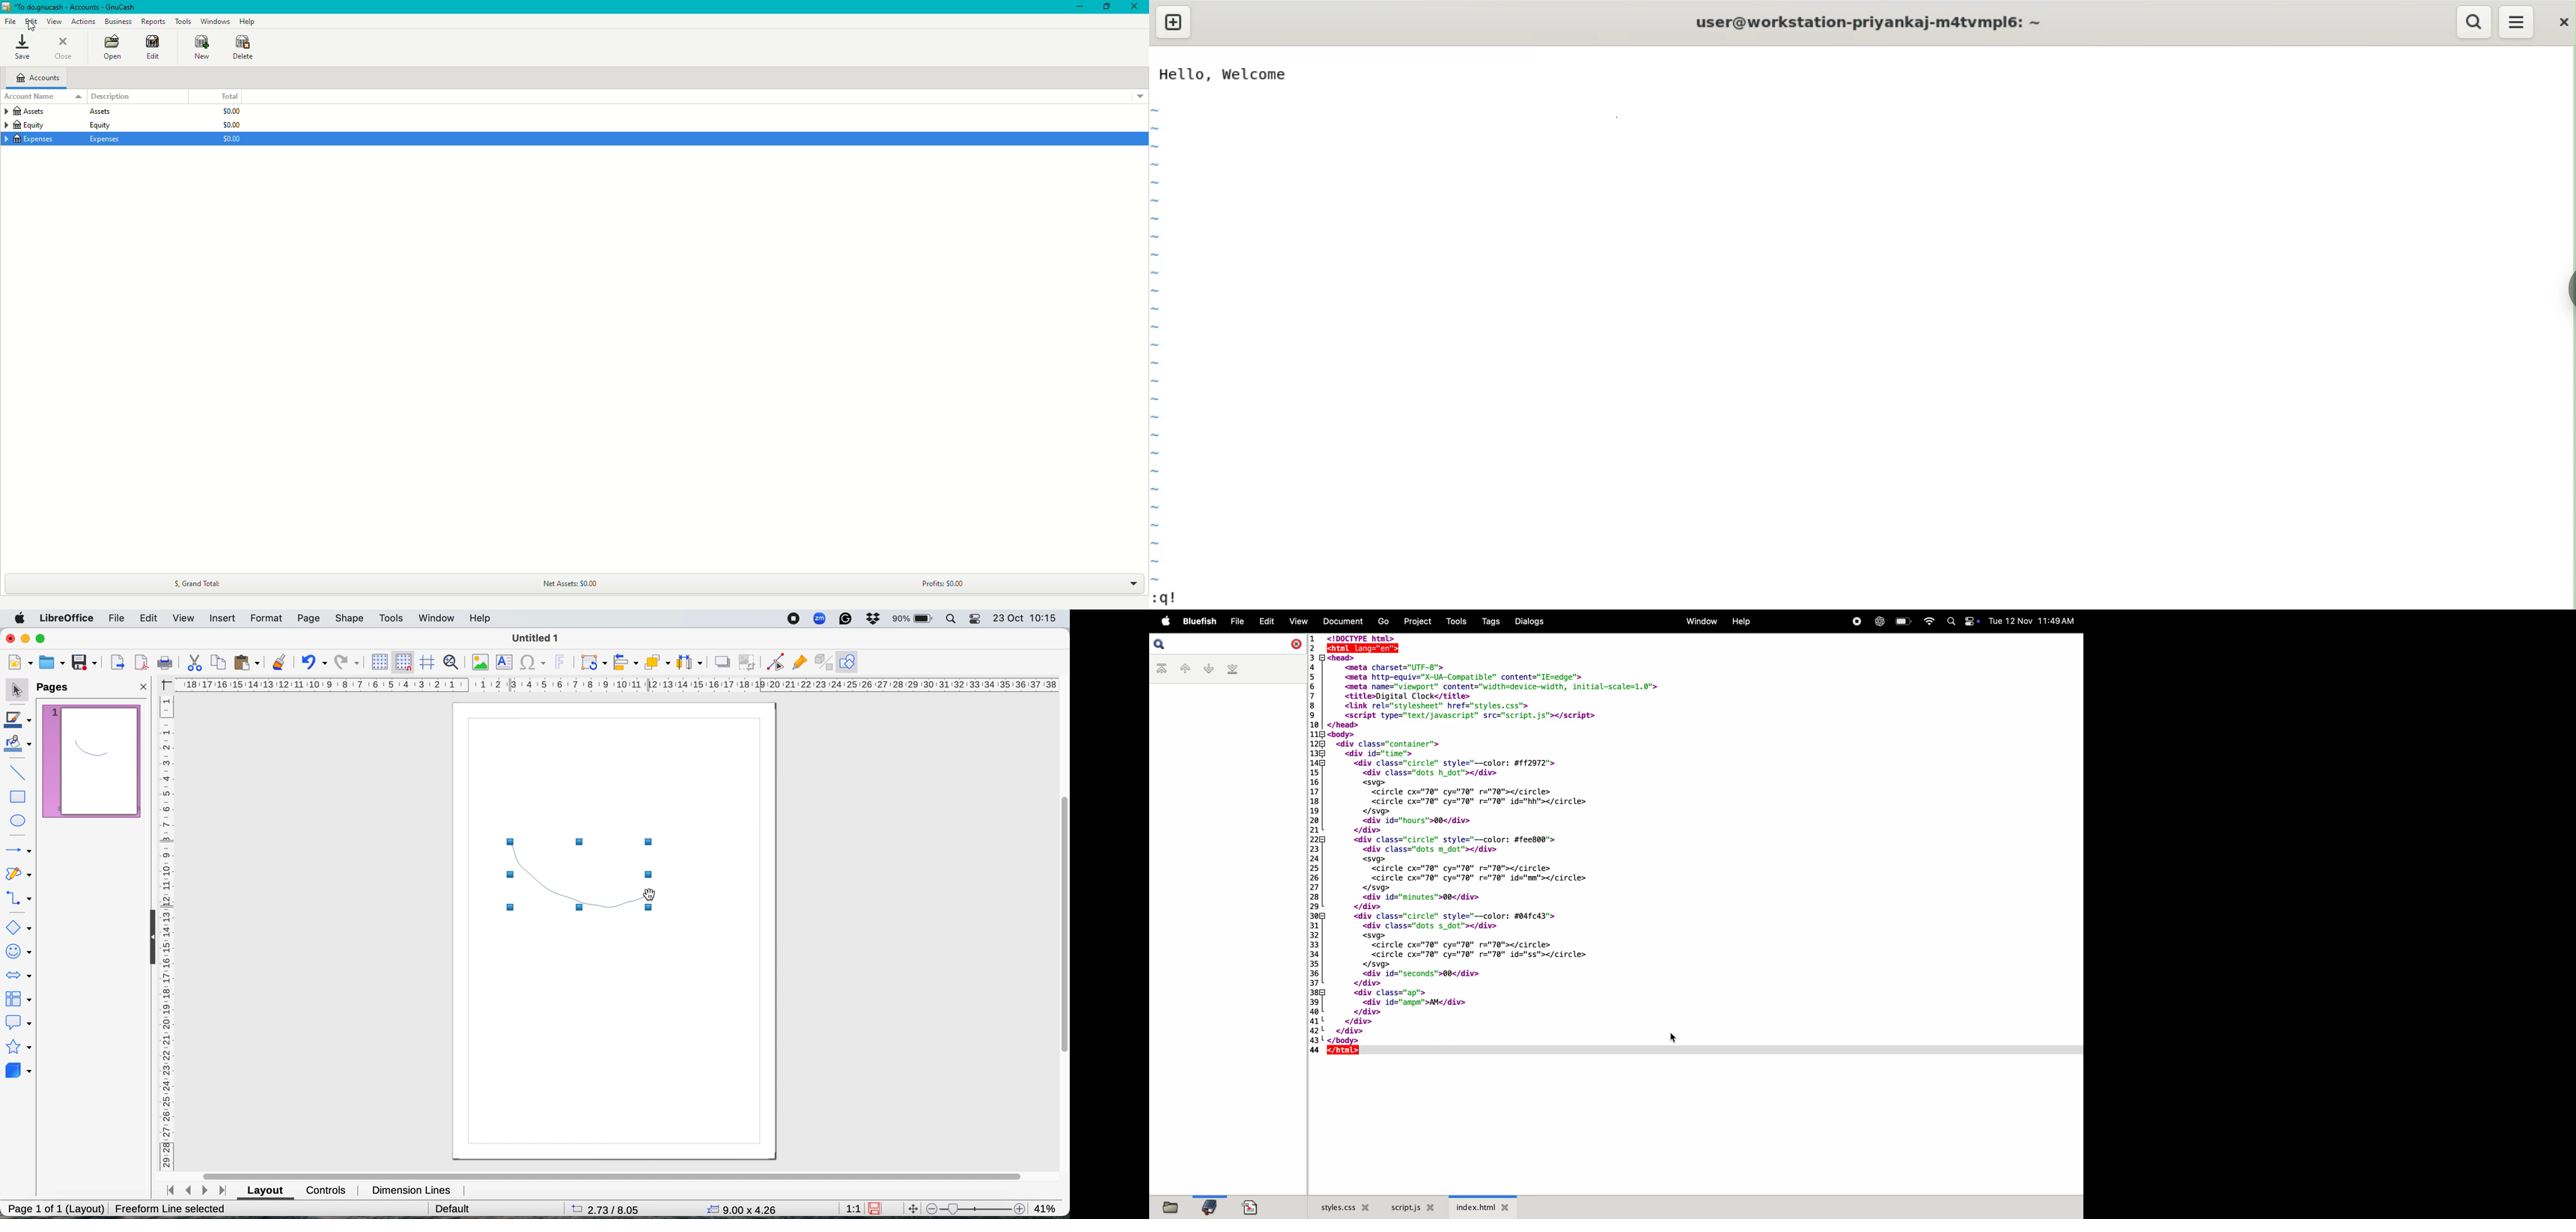  What do you see at coordinates (1026, 619) in the screenshot?
I see `date and time` at bounding box center [1026, 619].